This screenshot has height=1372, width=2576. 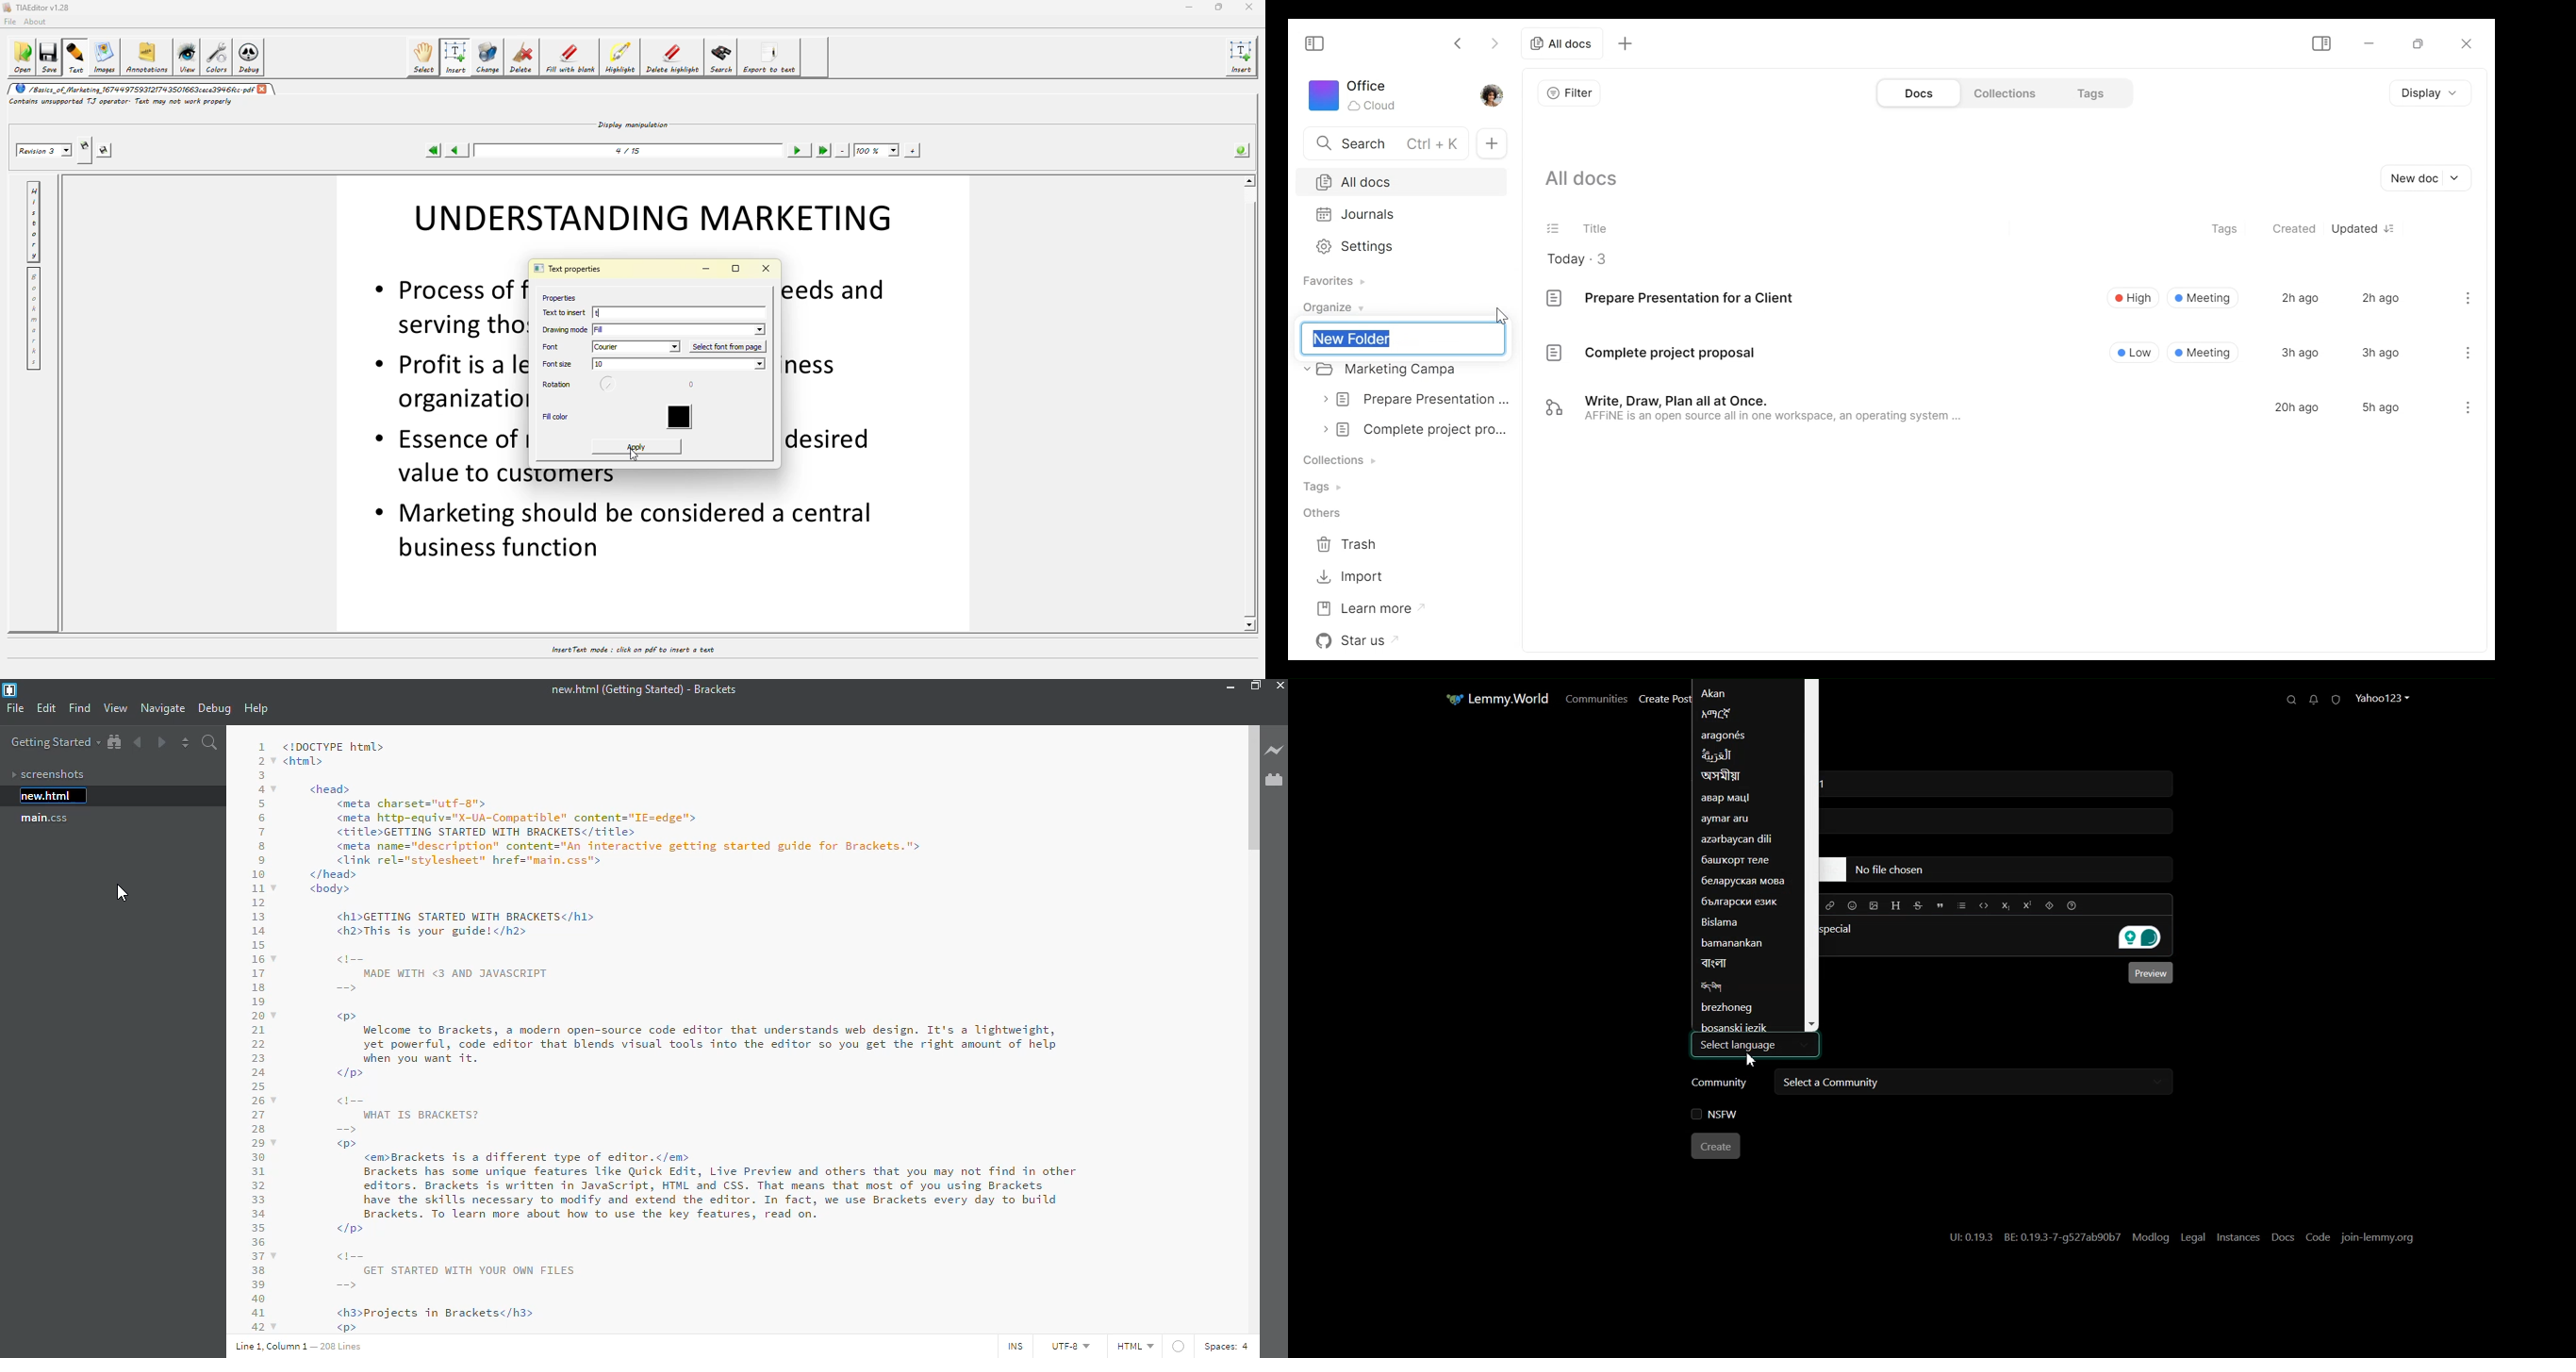 I want to click on extension manager, so click(x=1275, y=780).